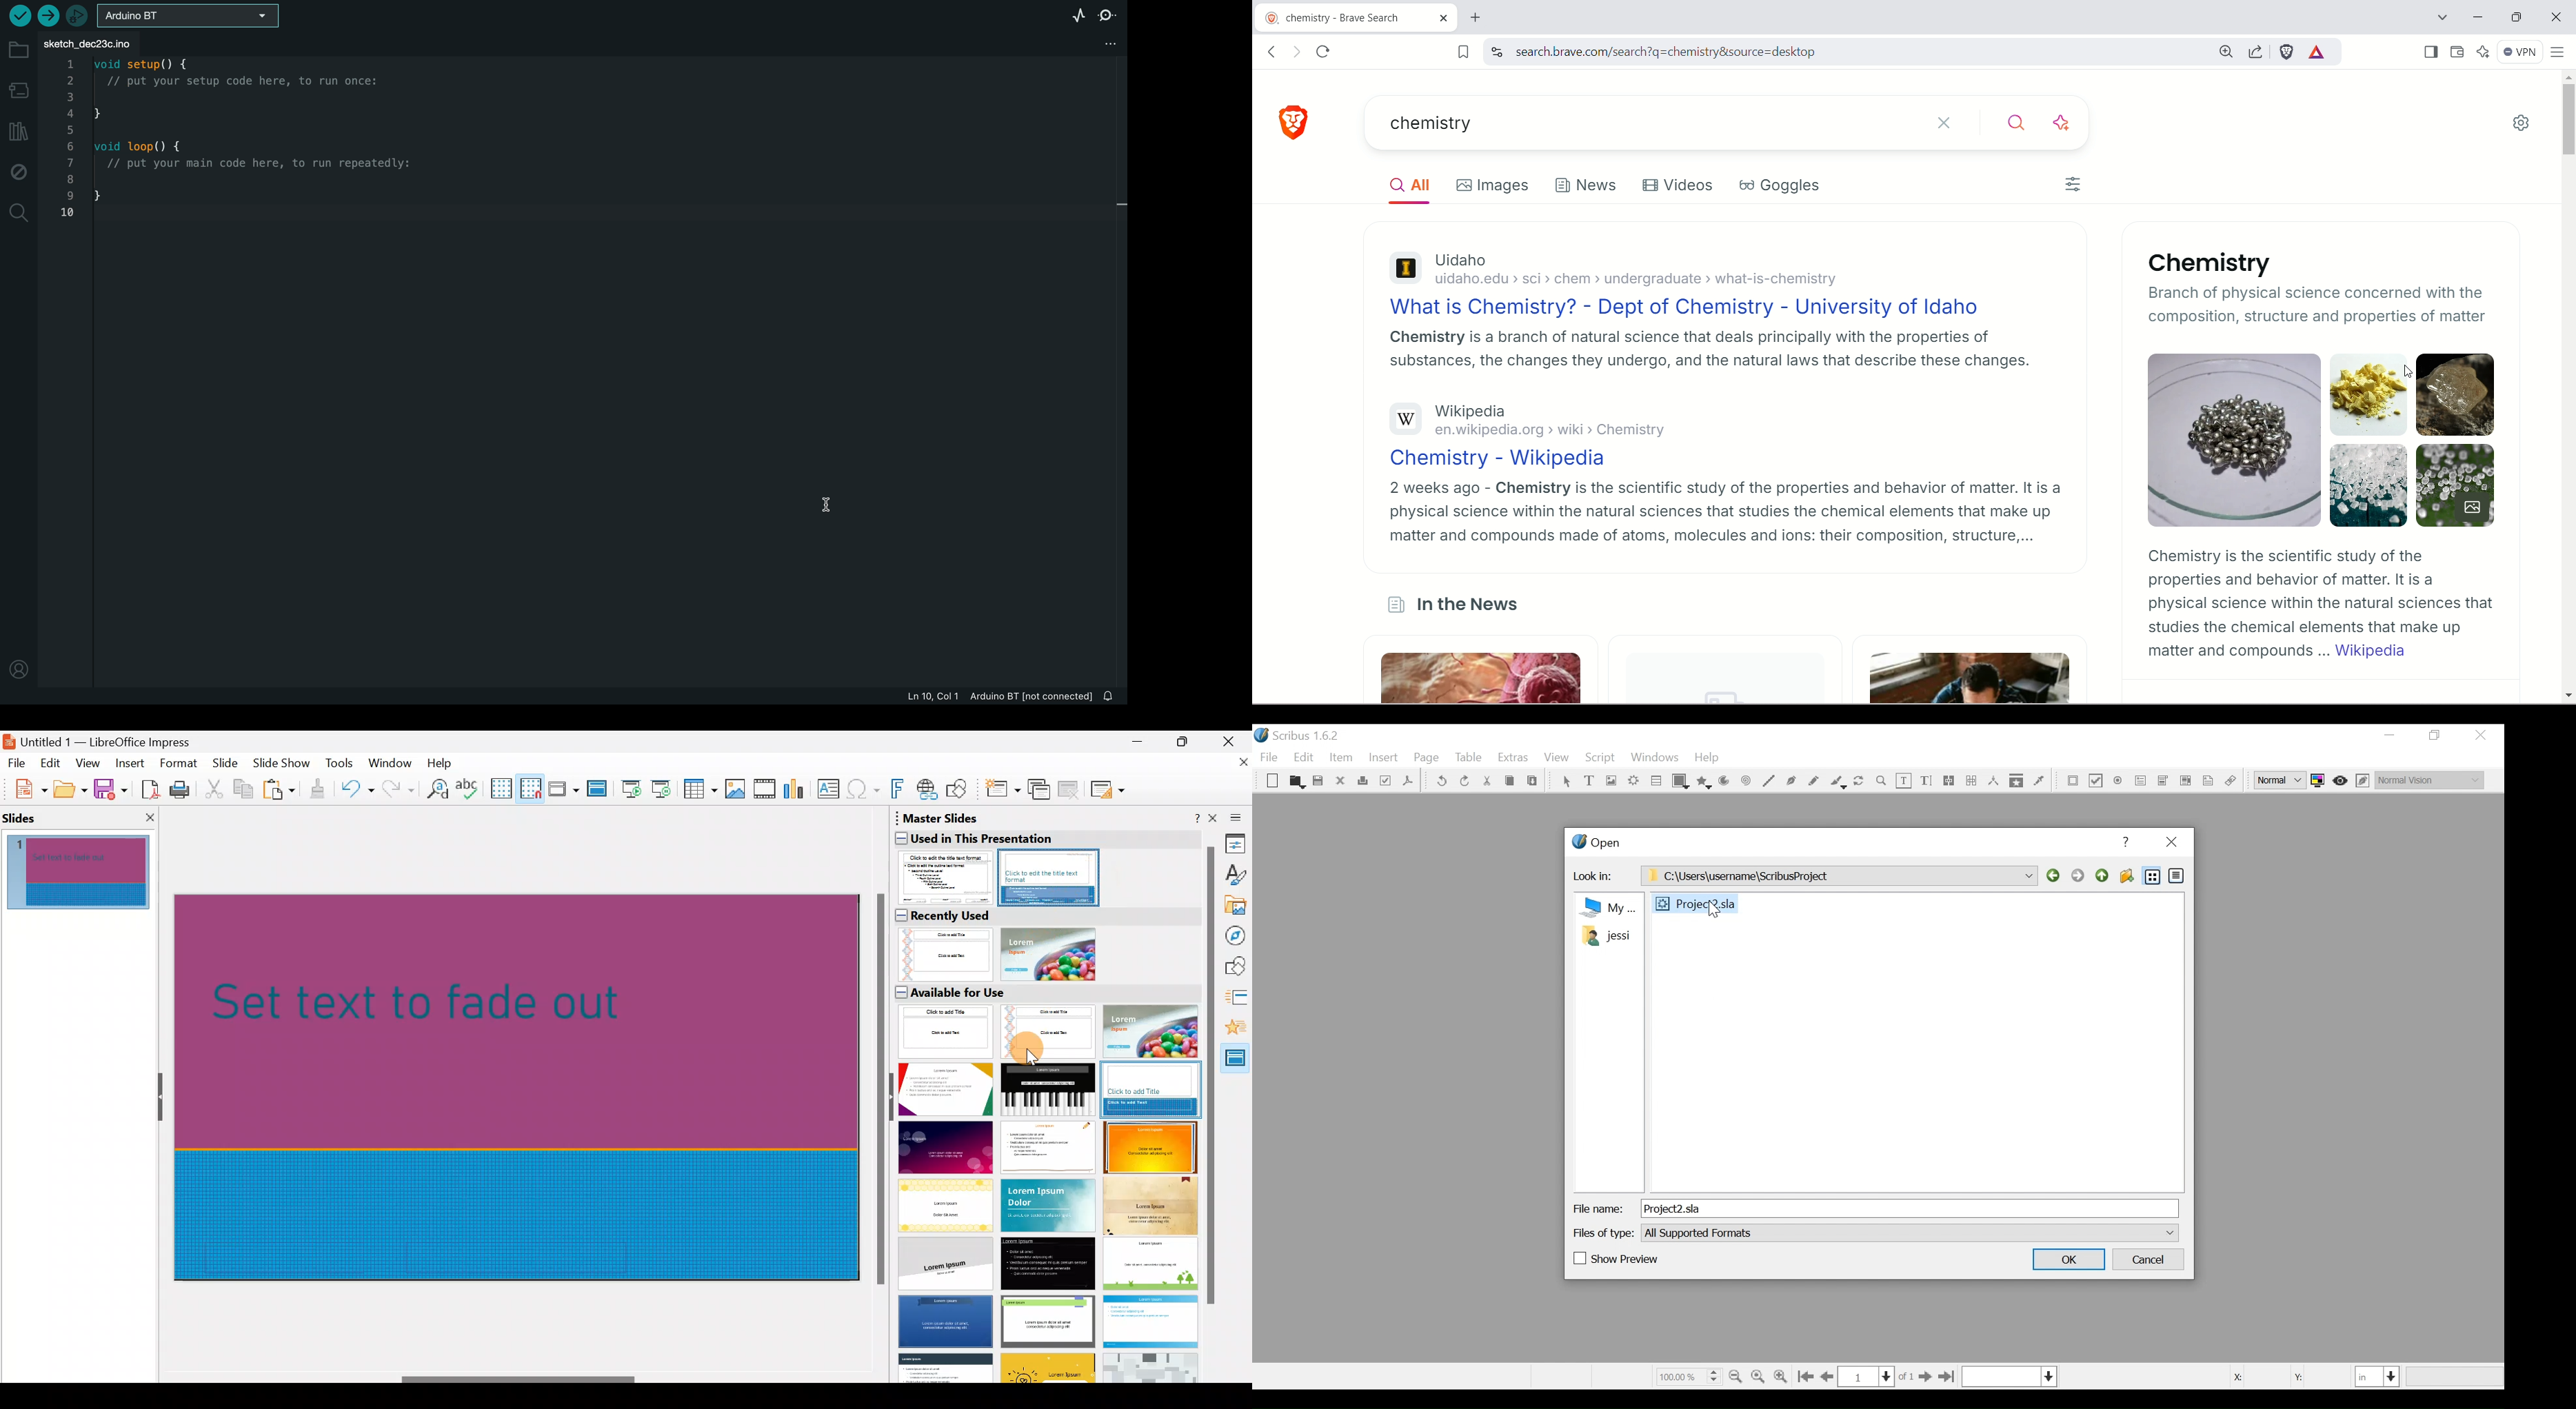  What do you see at coordinates (1860, 781) in the screenshot?
I see `Rotate image` at bounding box center [1860, 781].